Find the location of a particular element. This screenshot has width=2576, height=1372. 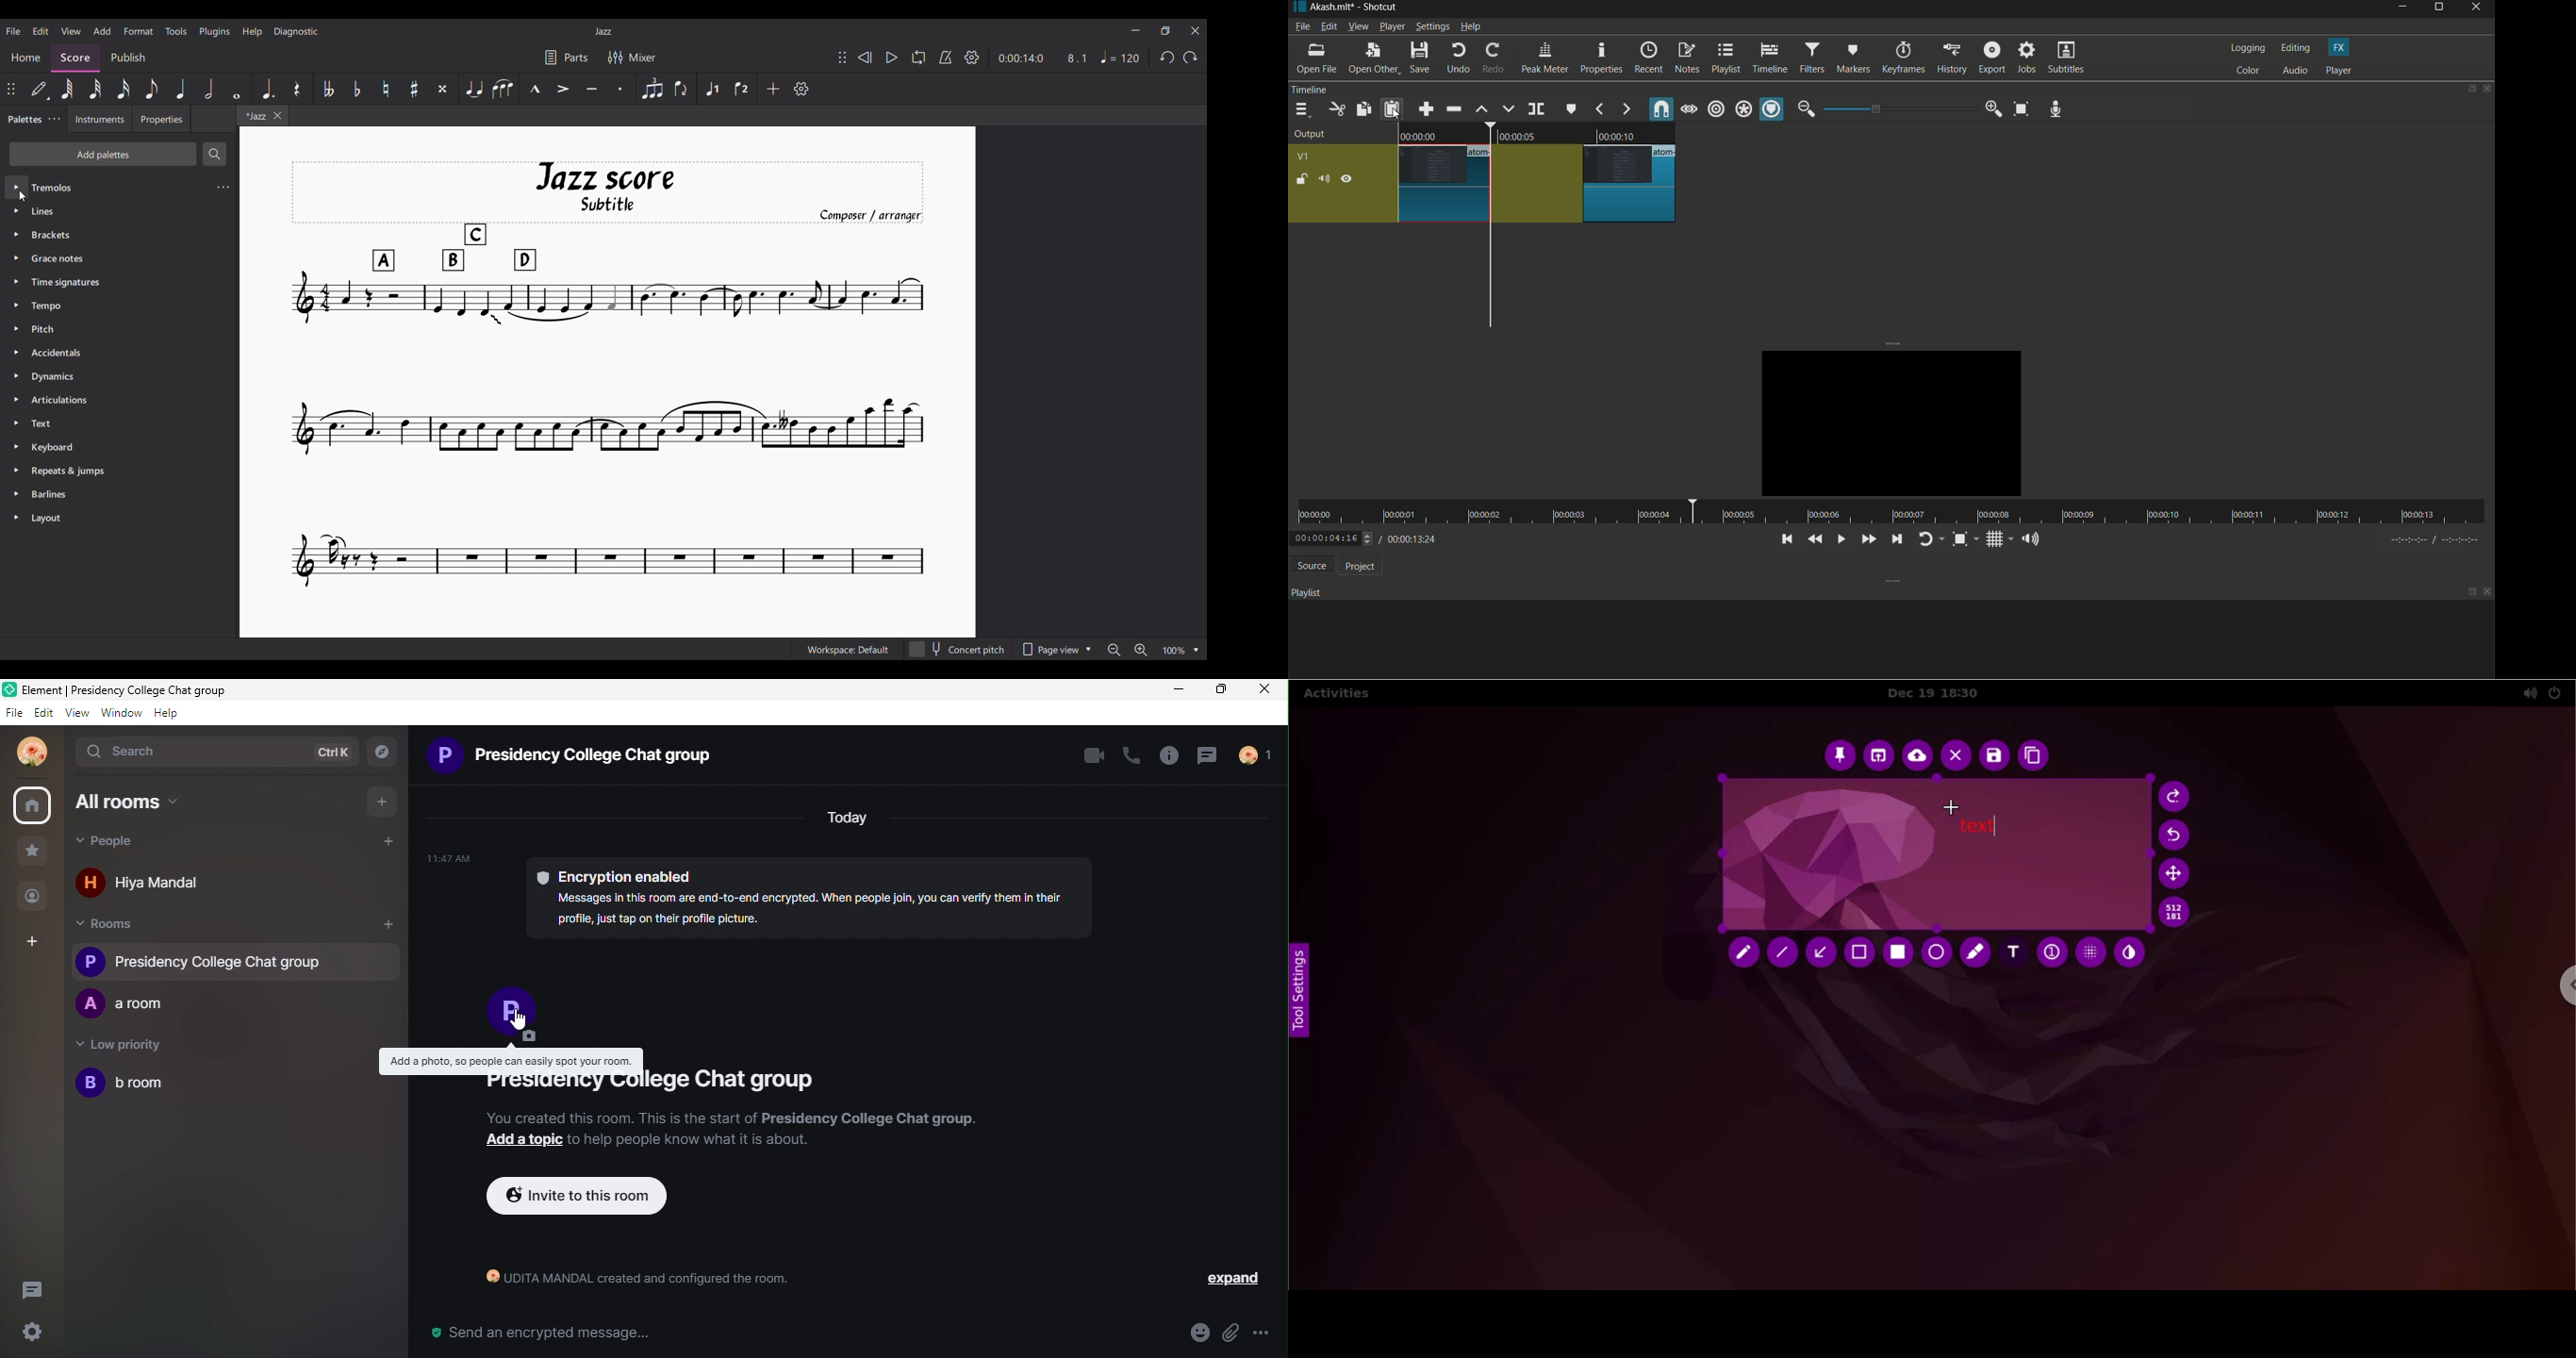

copy is located at coordinates (1363, 109).